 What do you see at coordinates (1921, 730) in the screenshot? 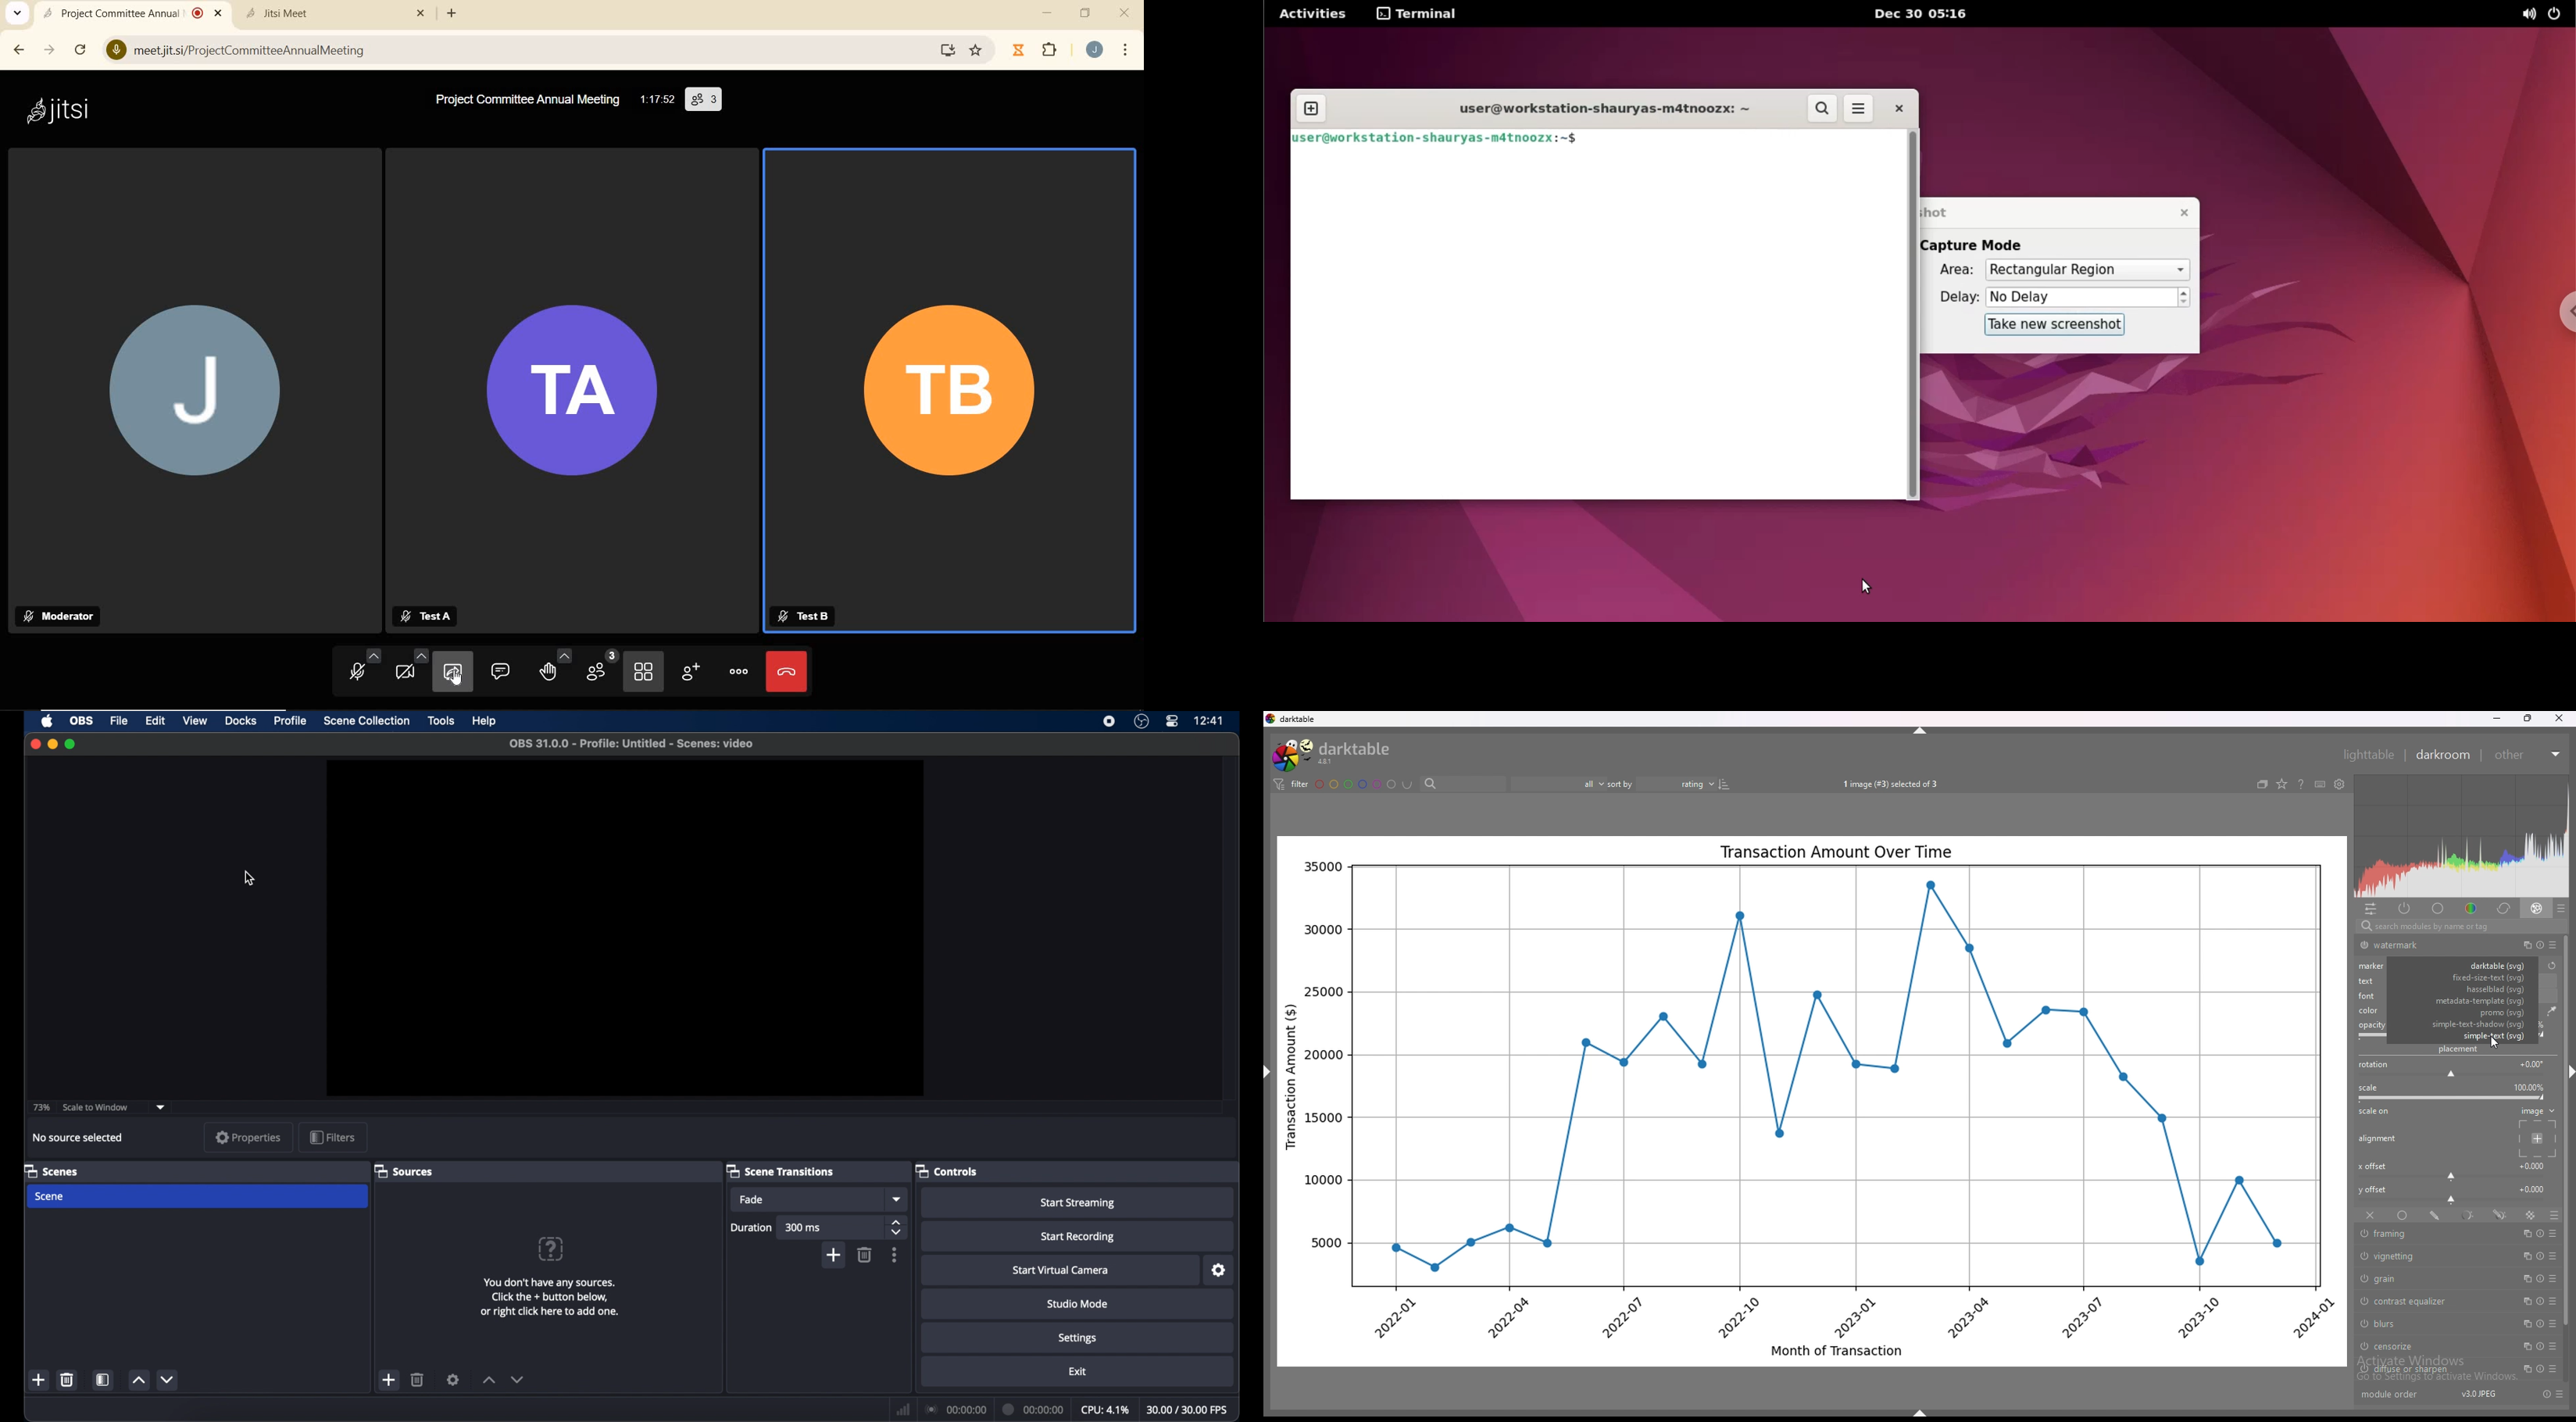
I see `hide` at bounding box center [1921, 730].